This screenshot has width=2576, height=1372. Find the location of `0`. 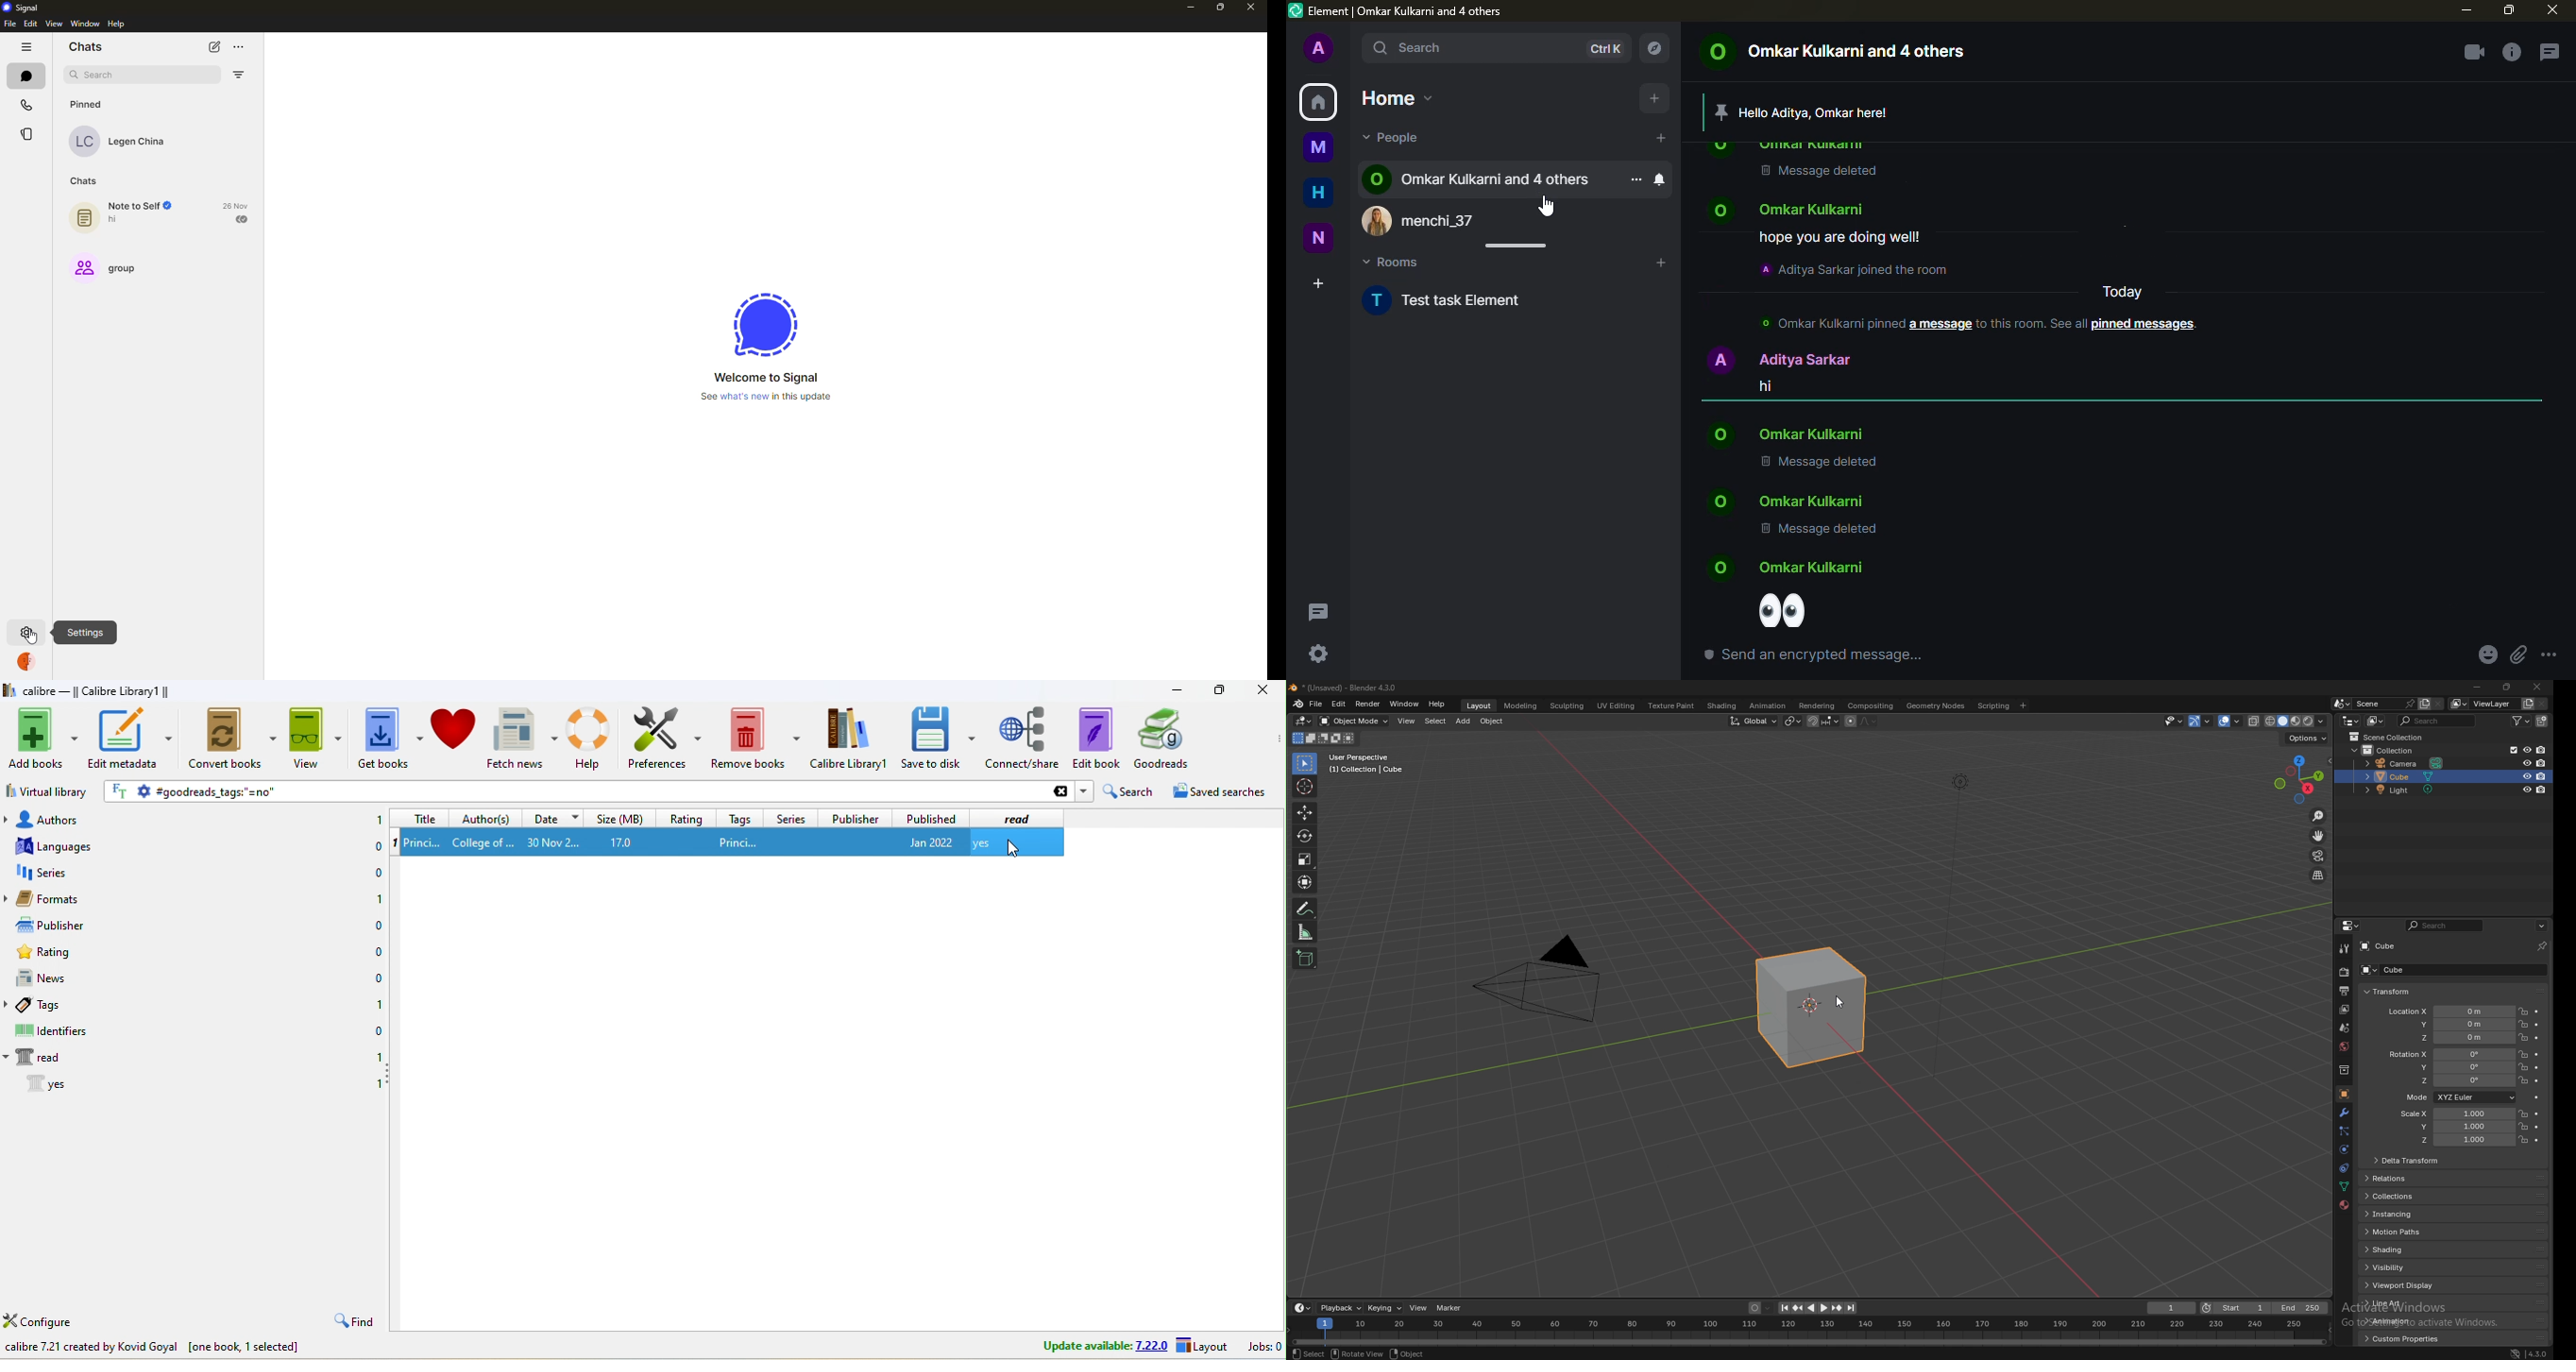

0 is located at coordinates (374, 849).